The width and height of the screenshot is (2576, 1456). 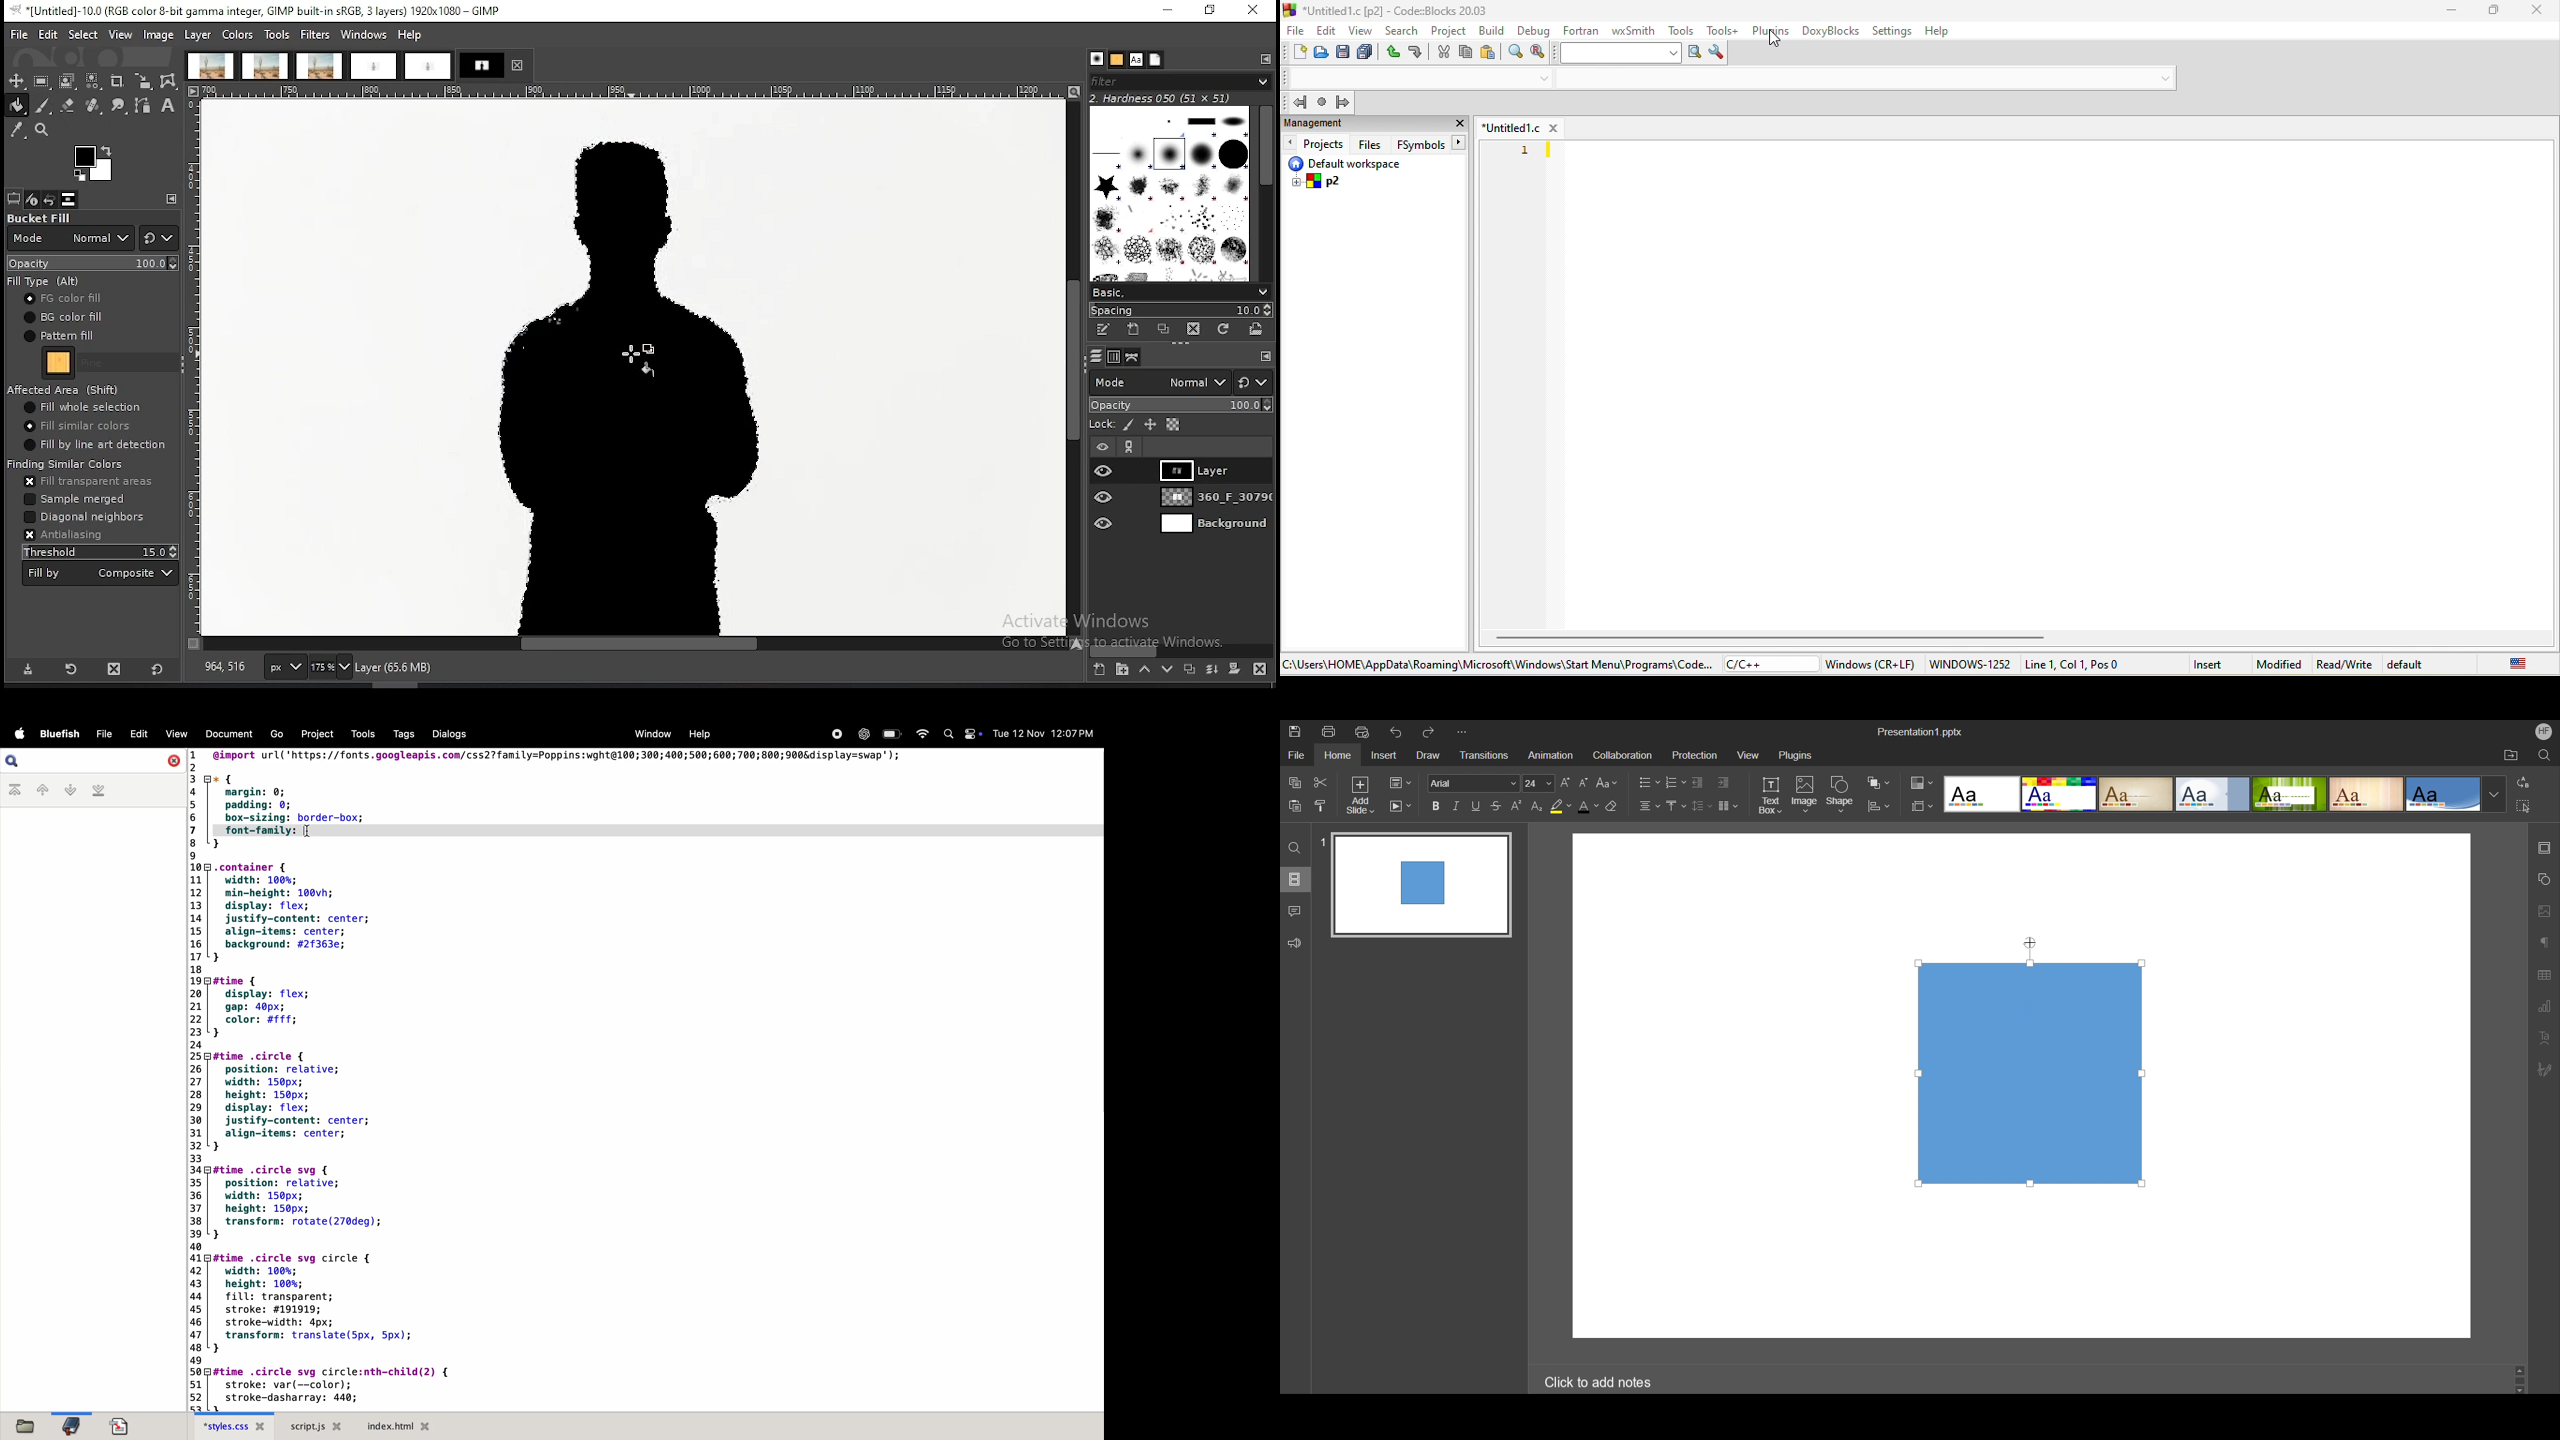 I want to click on Spotlight, so click(x=946, y=735).